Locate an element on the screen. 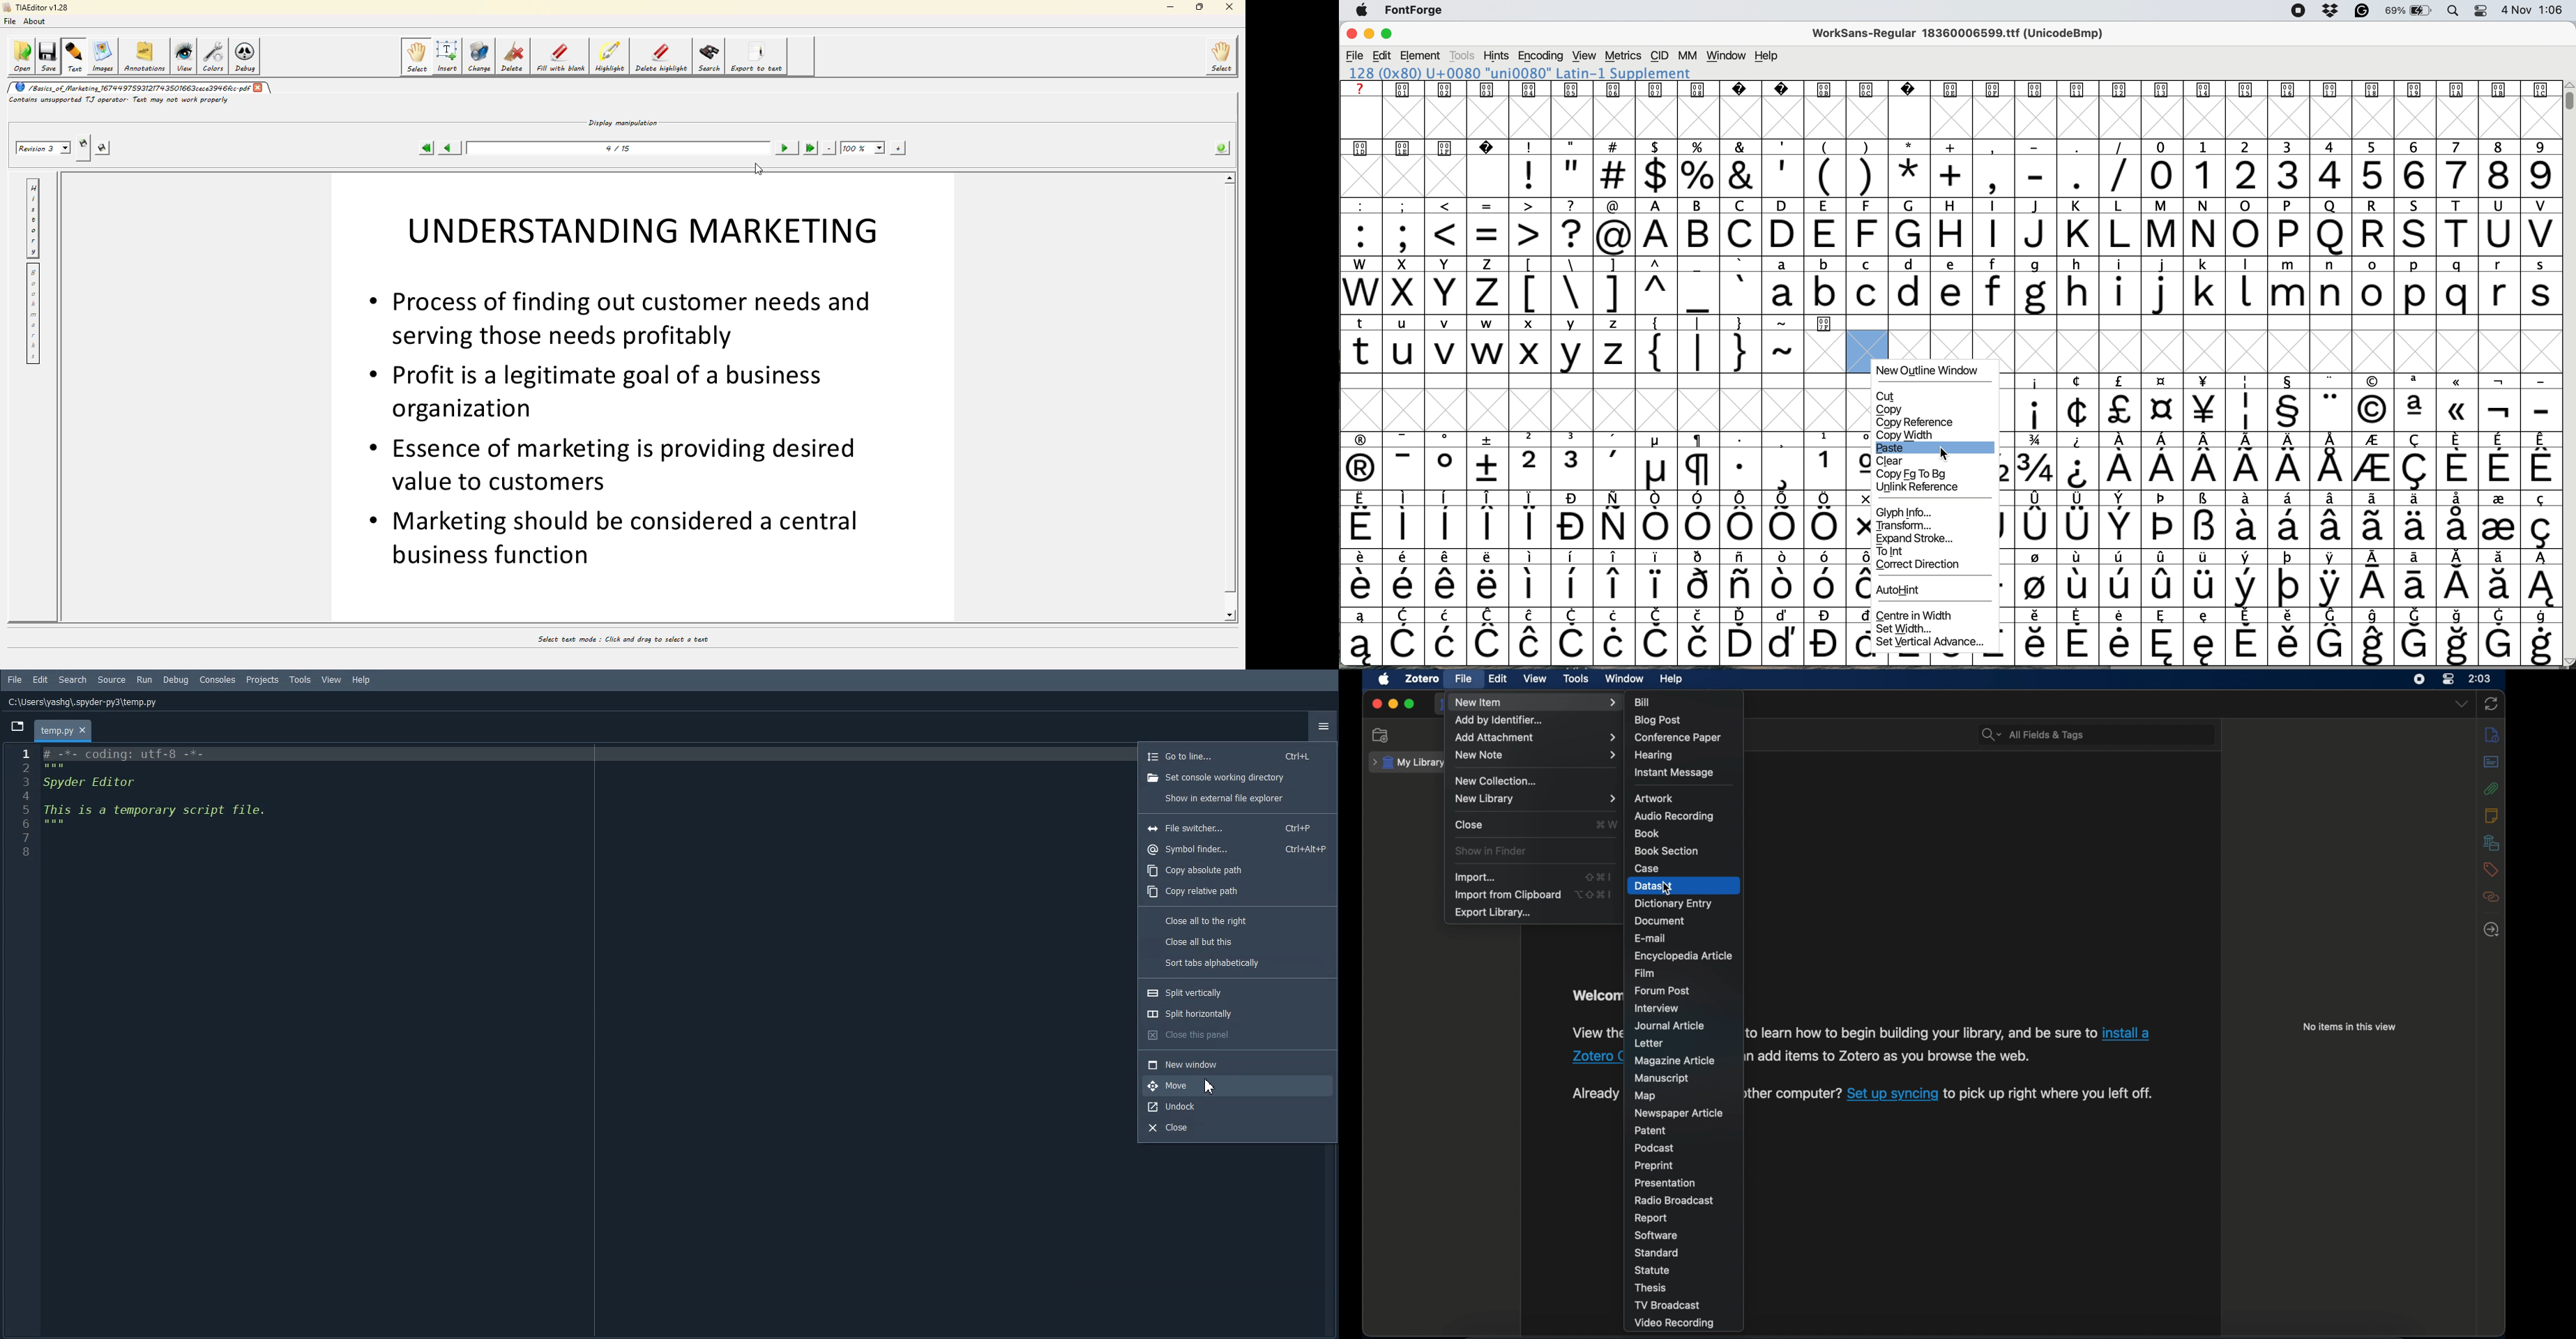 Image resolution: width=2576 pixels, height=1344 pixels. artwork is located at coordinates (1654, 798).